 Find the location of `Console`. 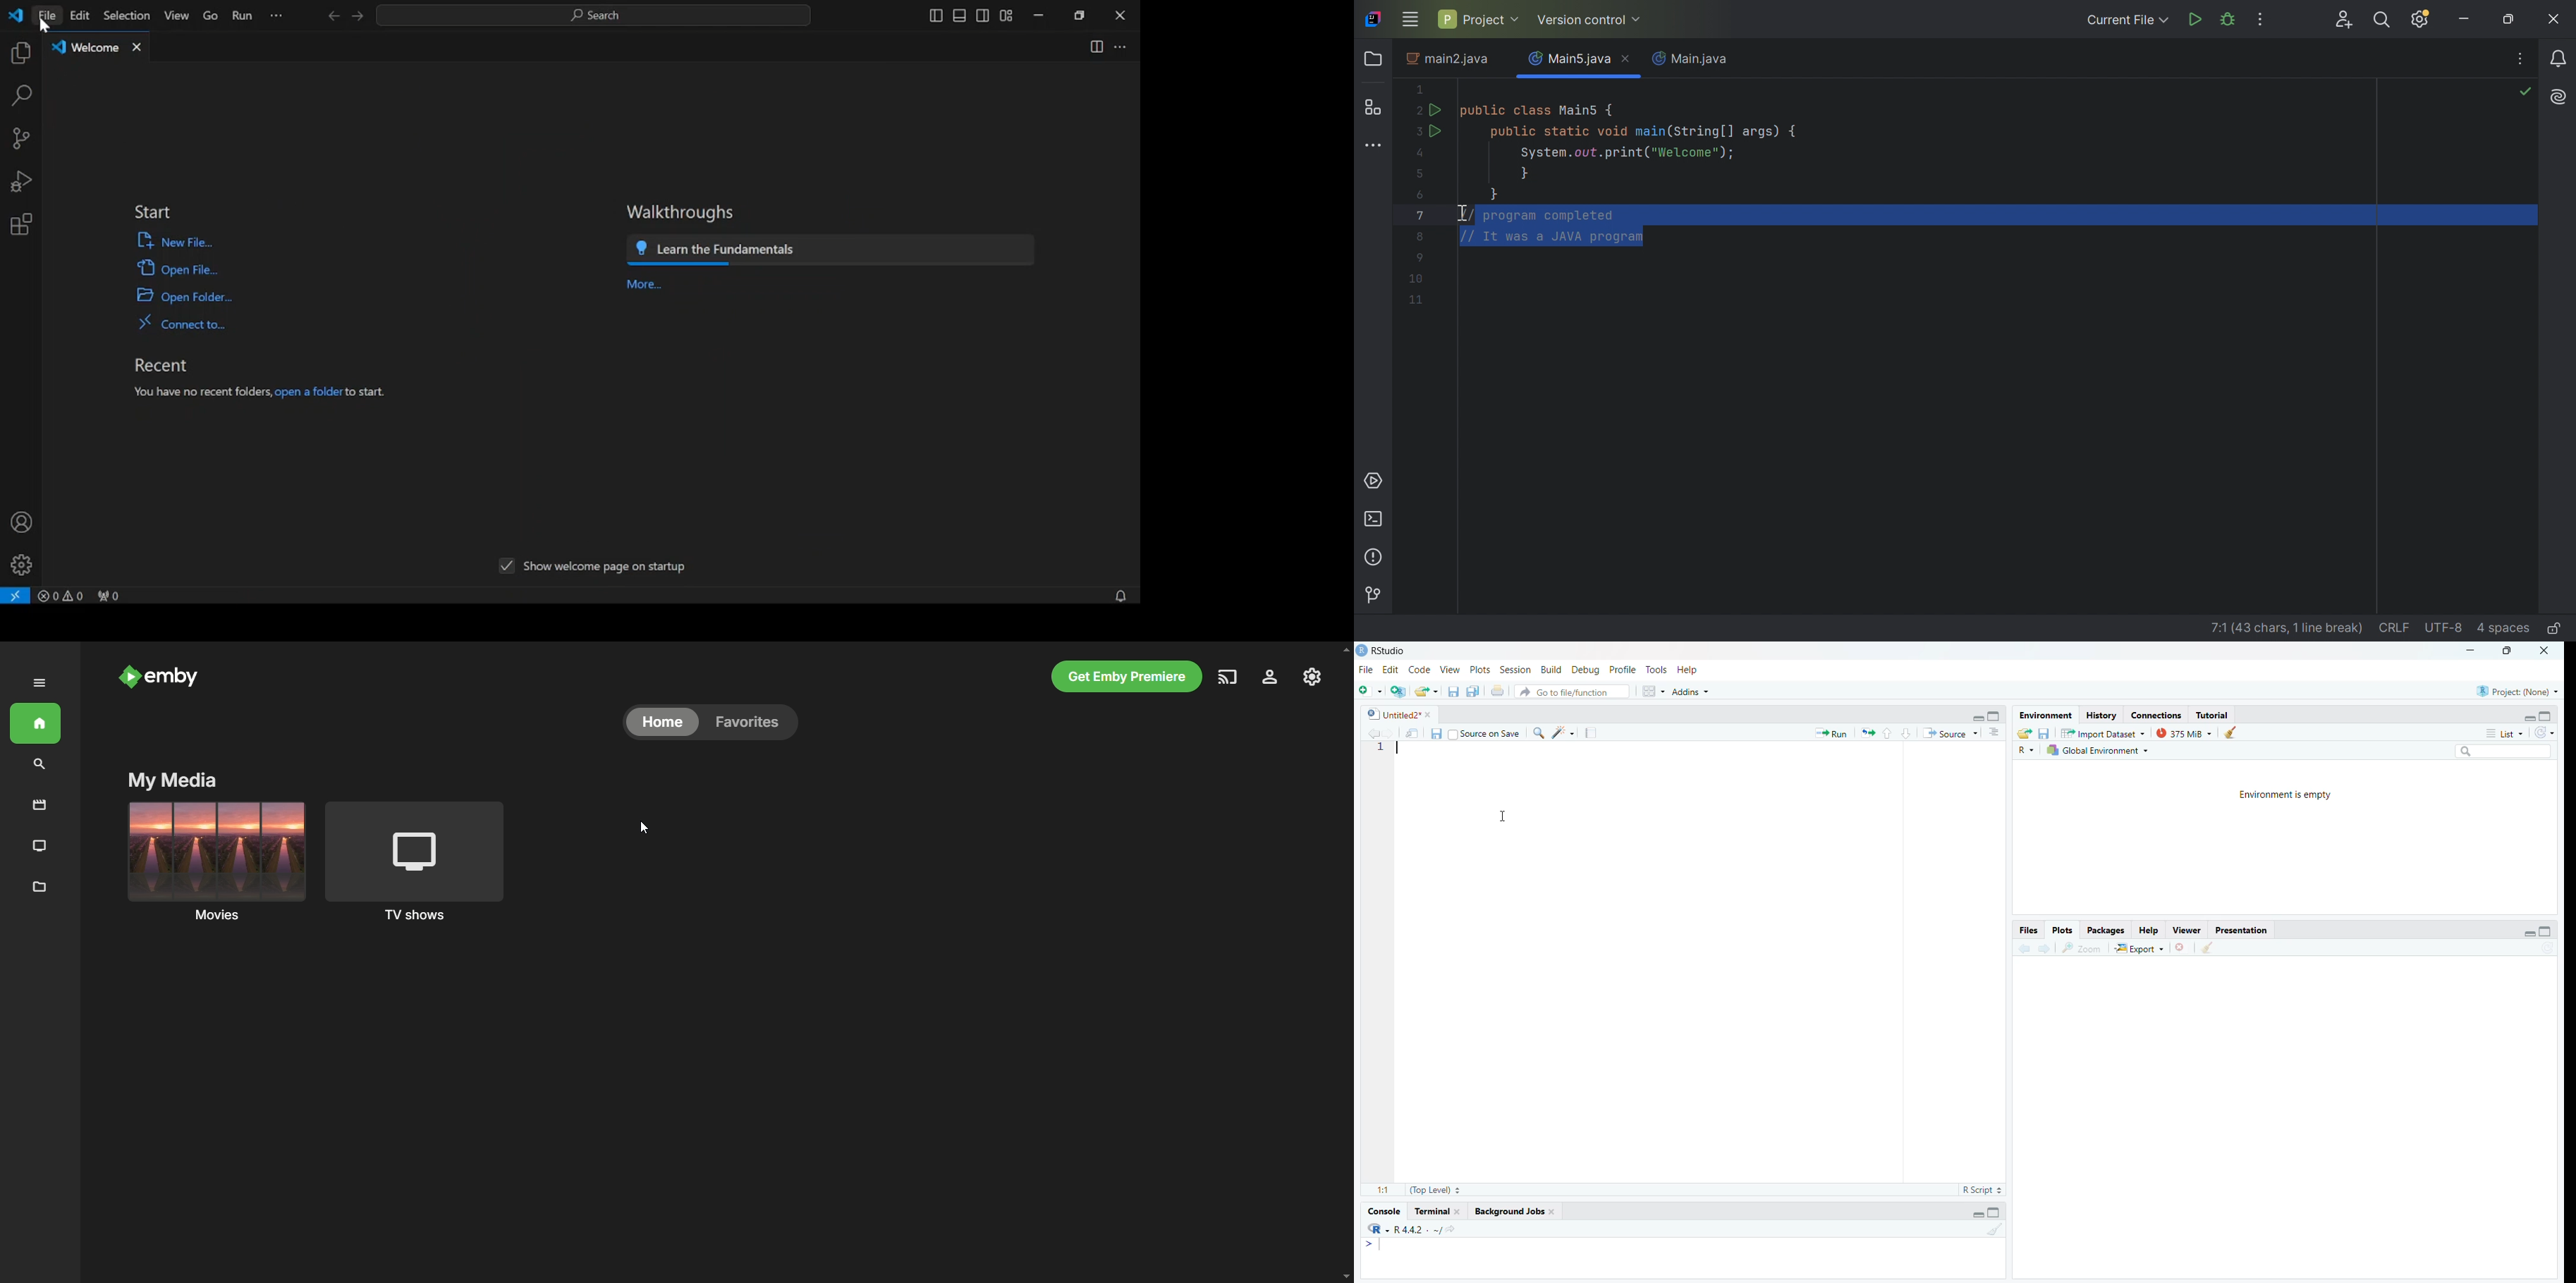

Console is located at coordinates (1383, 1212).